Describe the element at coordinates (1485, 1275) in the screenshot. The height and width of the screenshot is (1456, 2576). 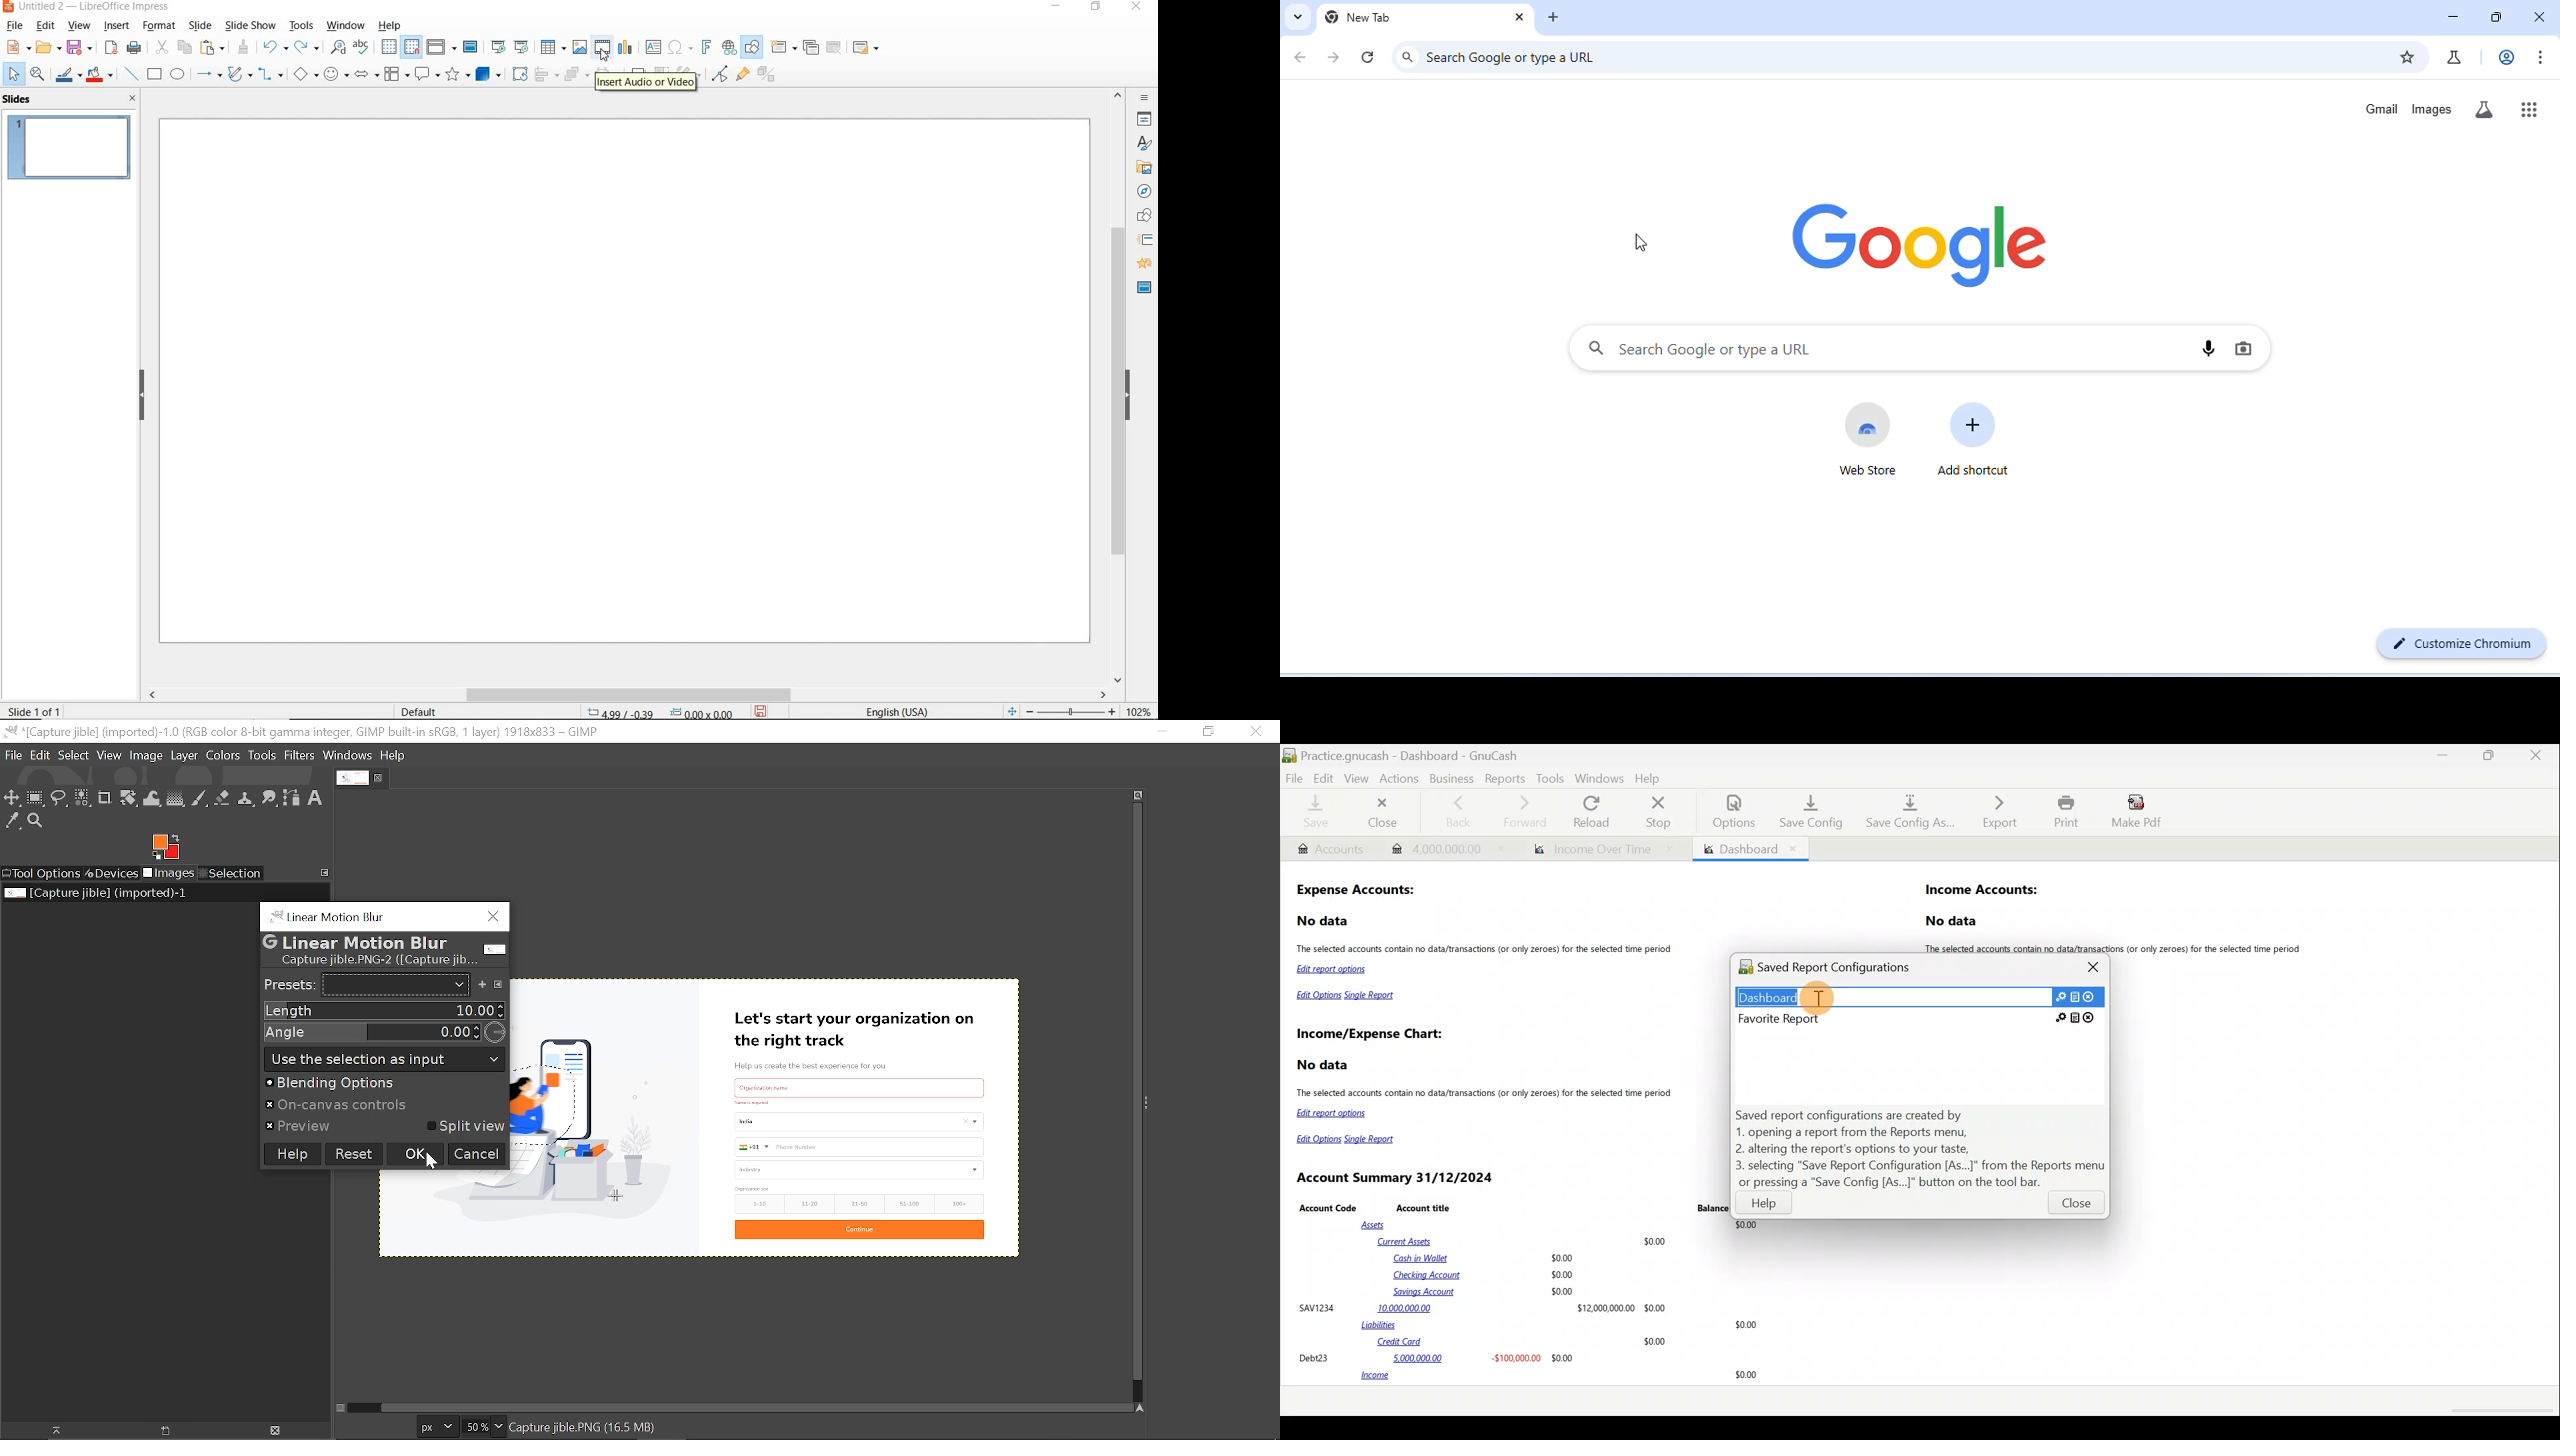
I see `Cash in Wallet $0.00
Checking Account $0.00
Savings Account $0.00` at that location.